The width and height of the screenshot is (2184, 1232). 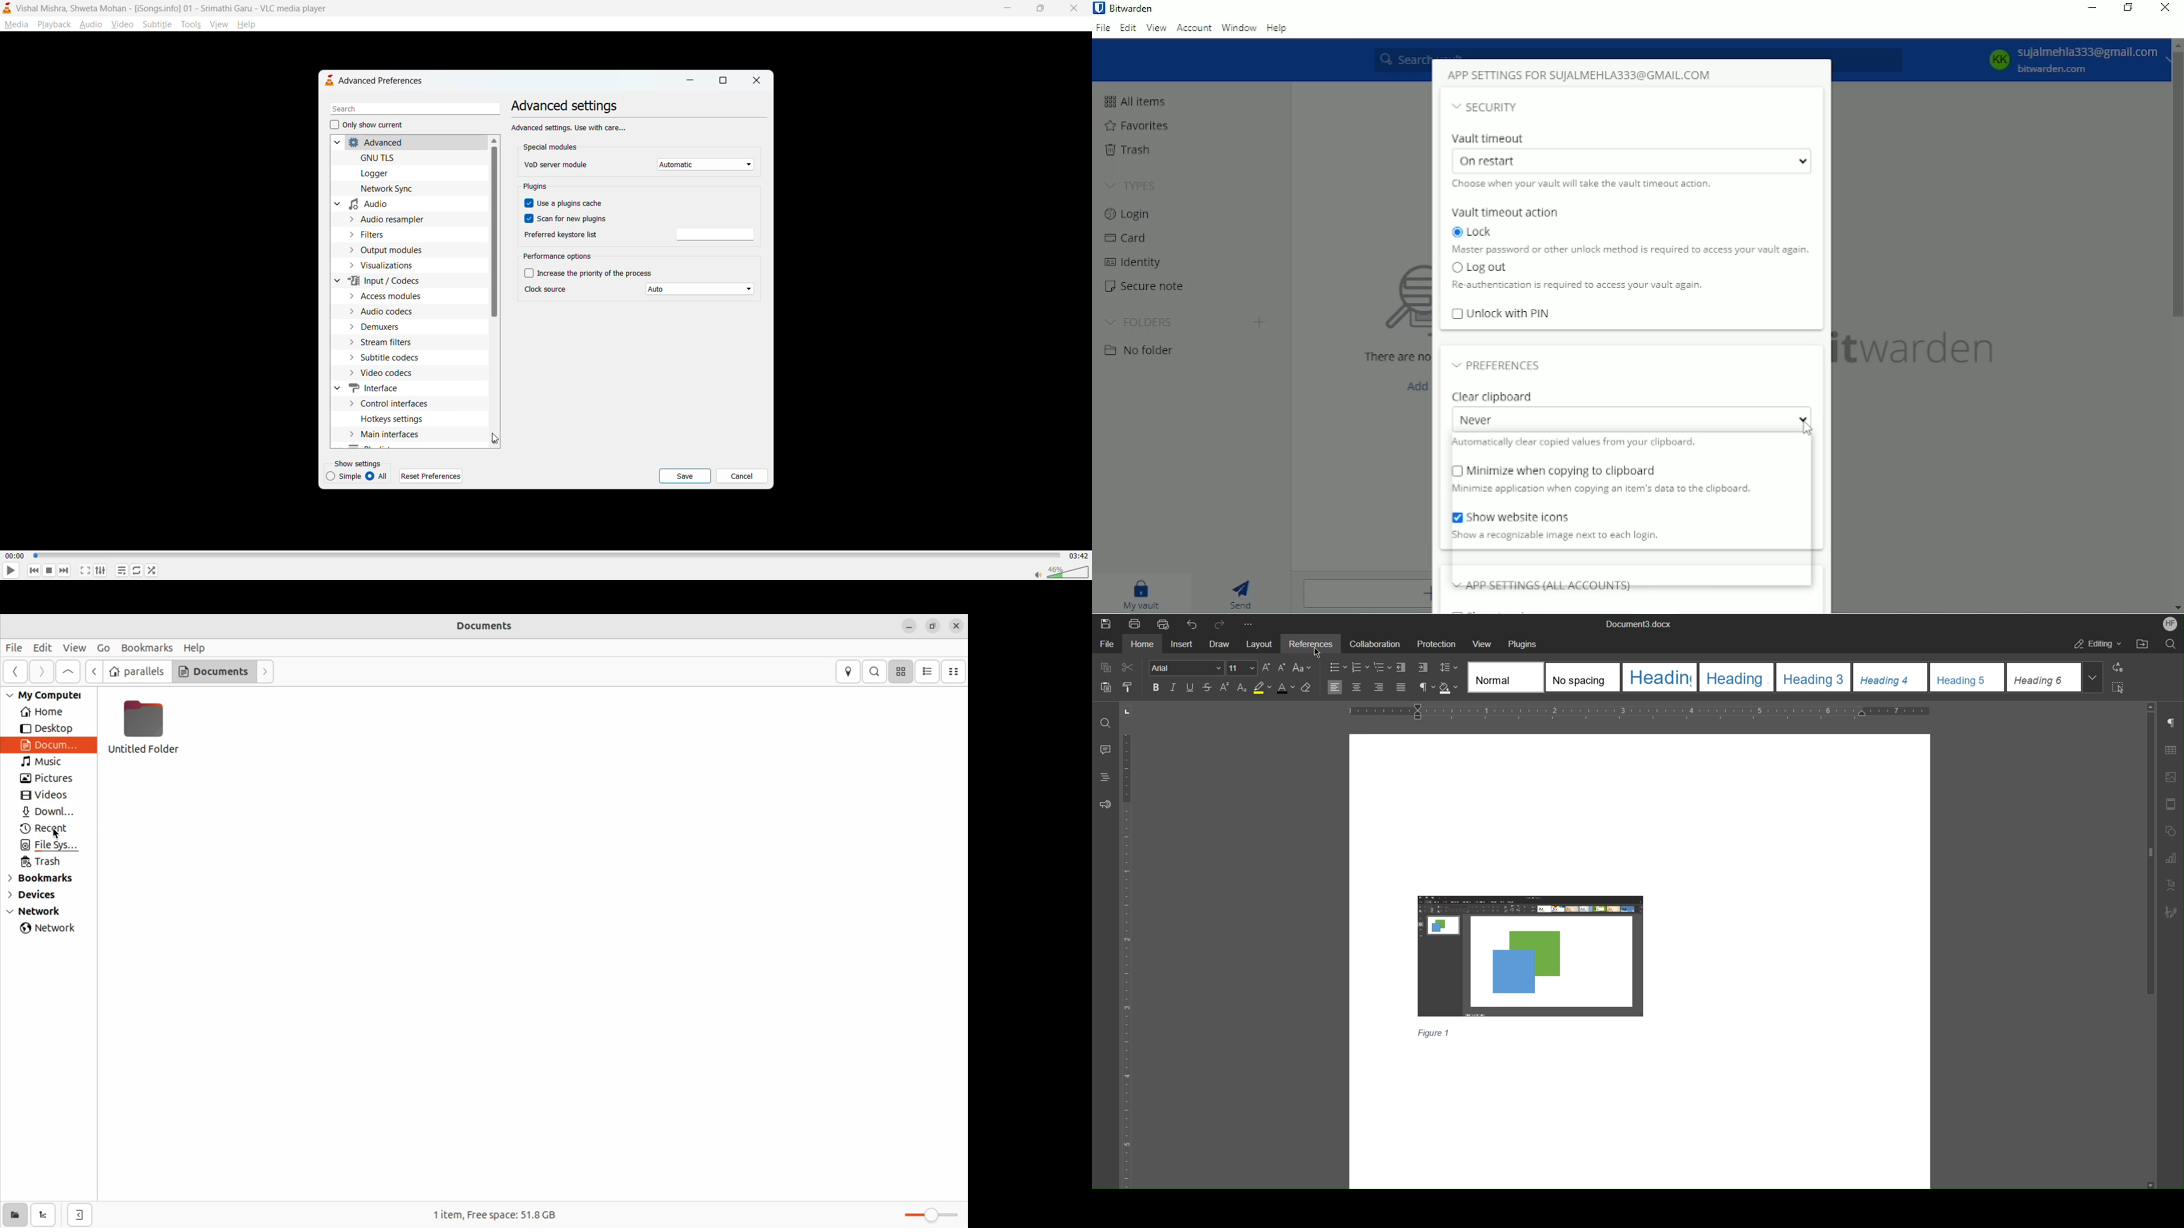 I want to click on help, so click(x=195, y=648).